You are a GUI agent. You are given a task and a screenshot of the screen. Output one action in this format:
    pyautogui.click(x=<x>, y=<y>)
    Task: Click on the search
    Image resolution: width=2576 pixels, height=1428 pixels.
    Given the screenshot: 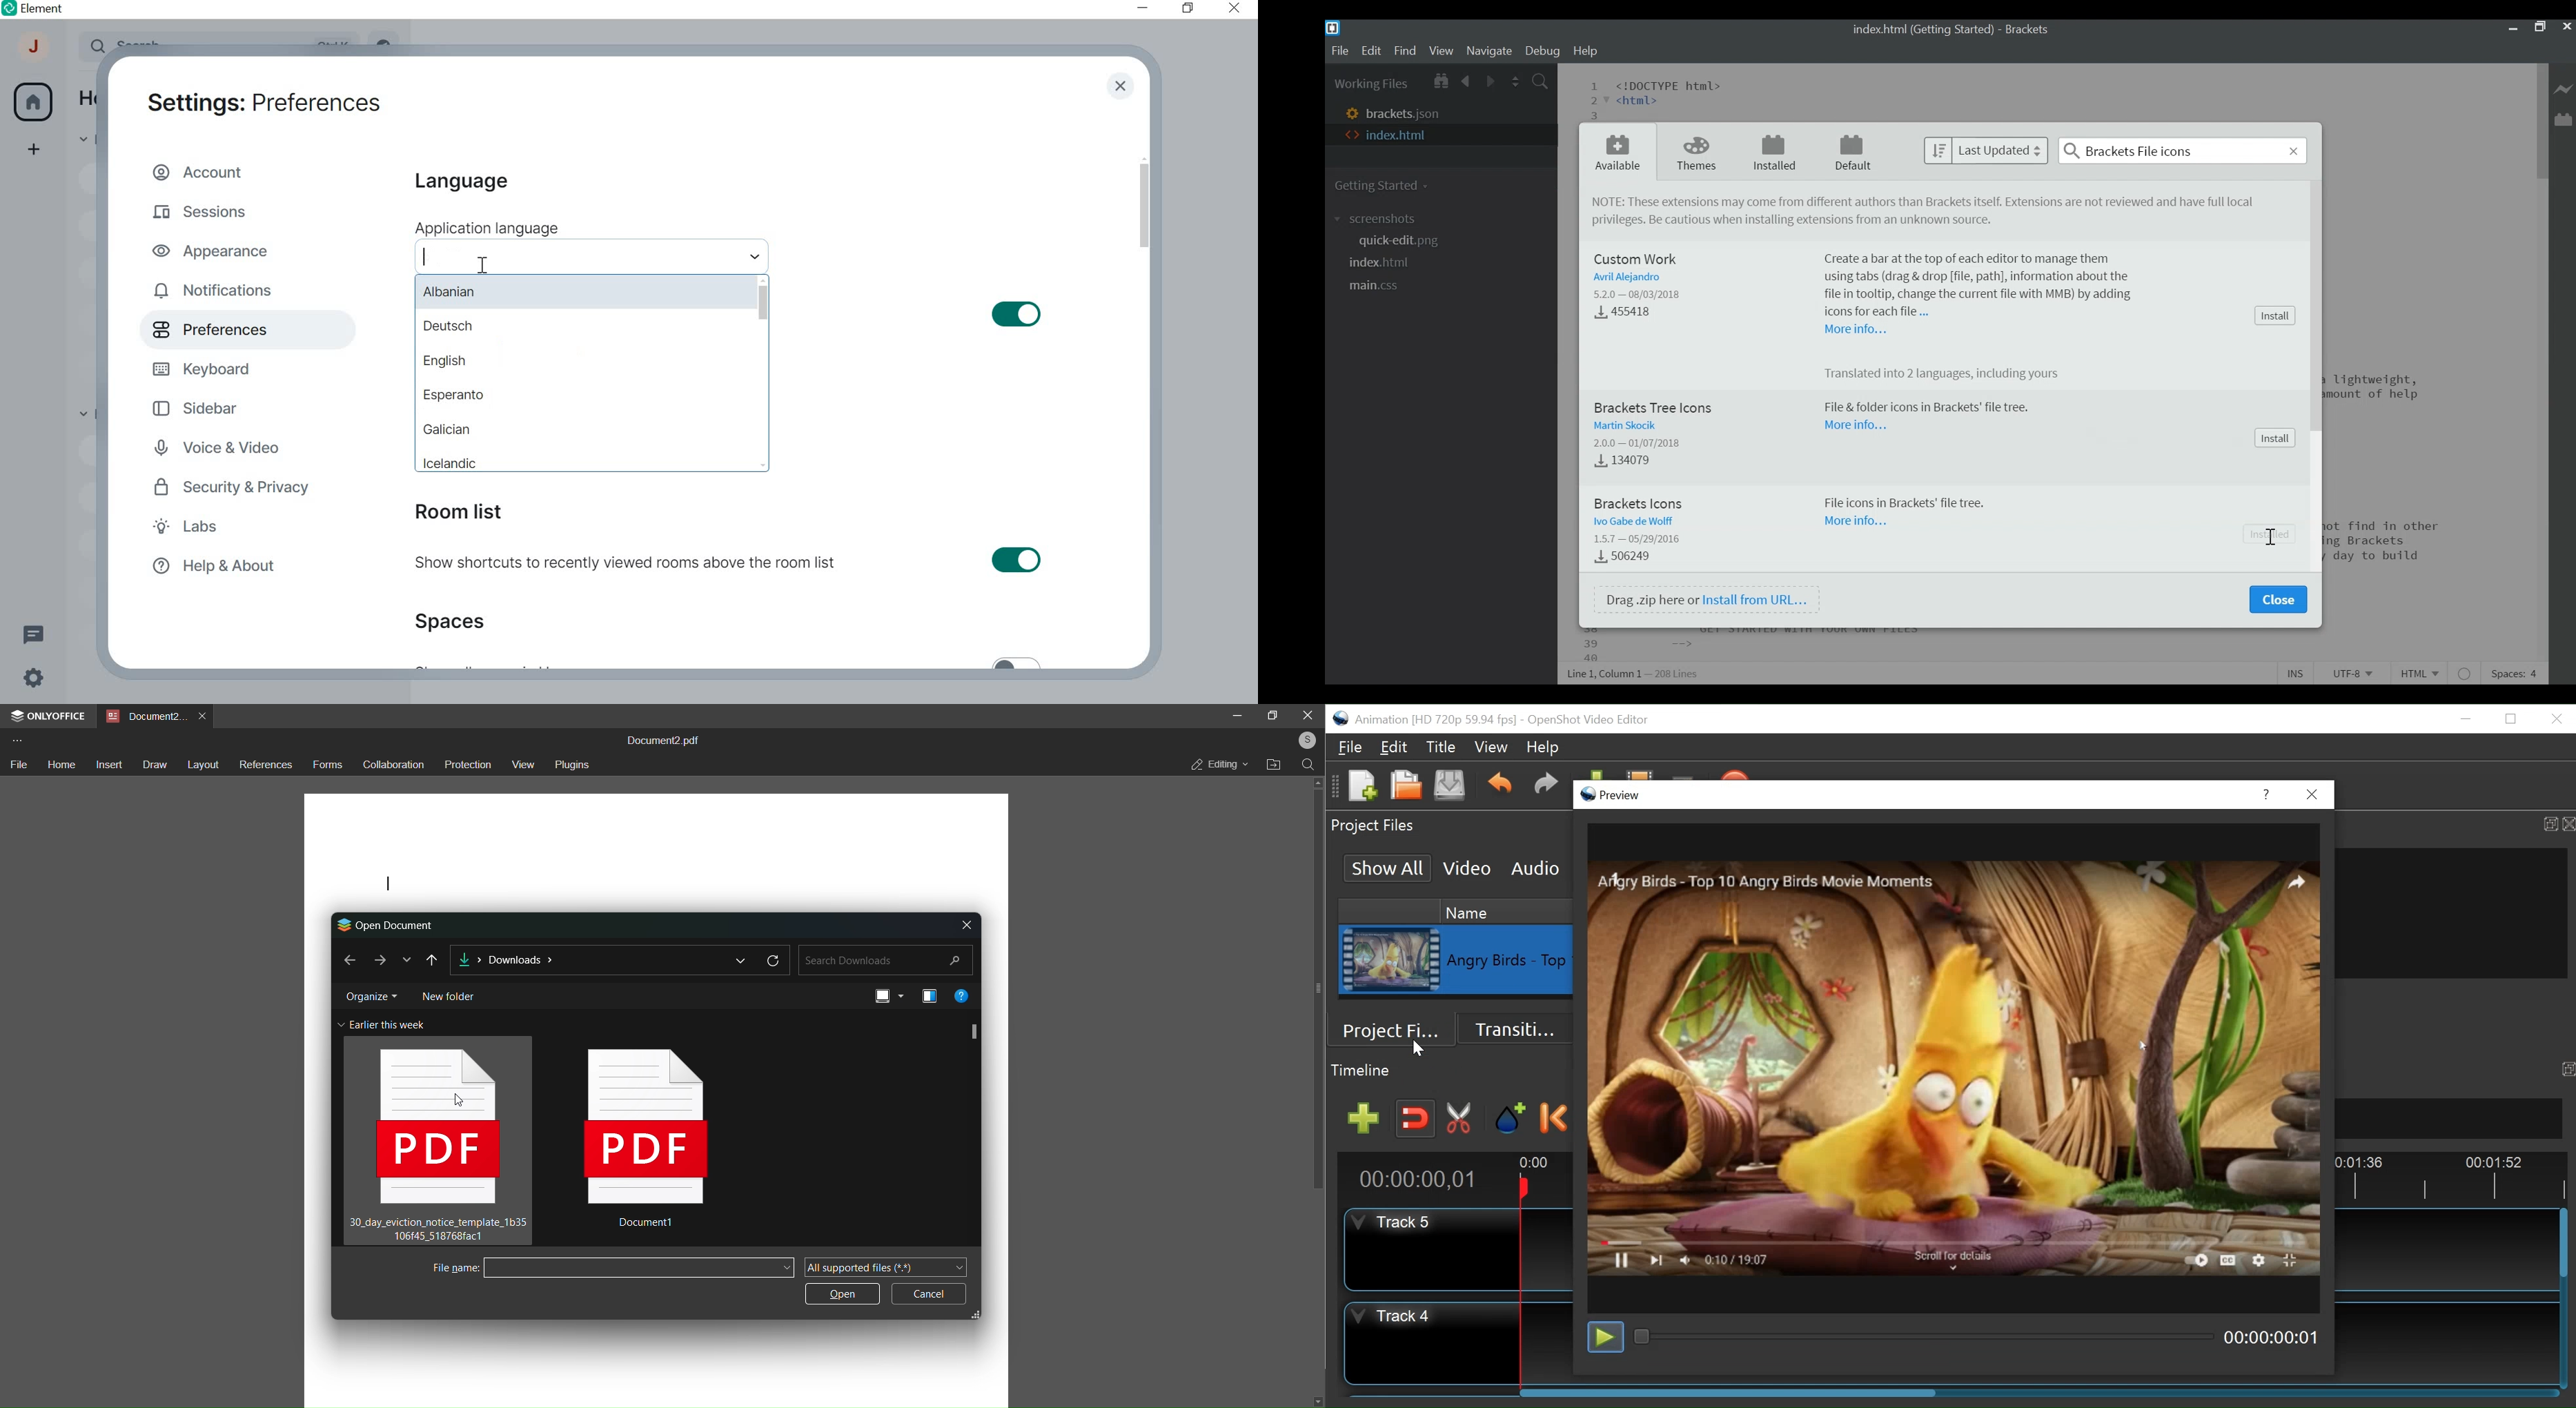 What is the action you would take?
    pyautogui.click(x=1308, y=764)
    